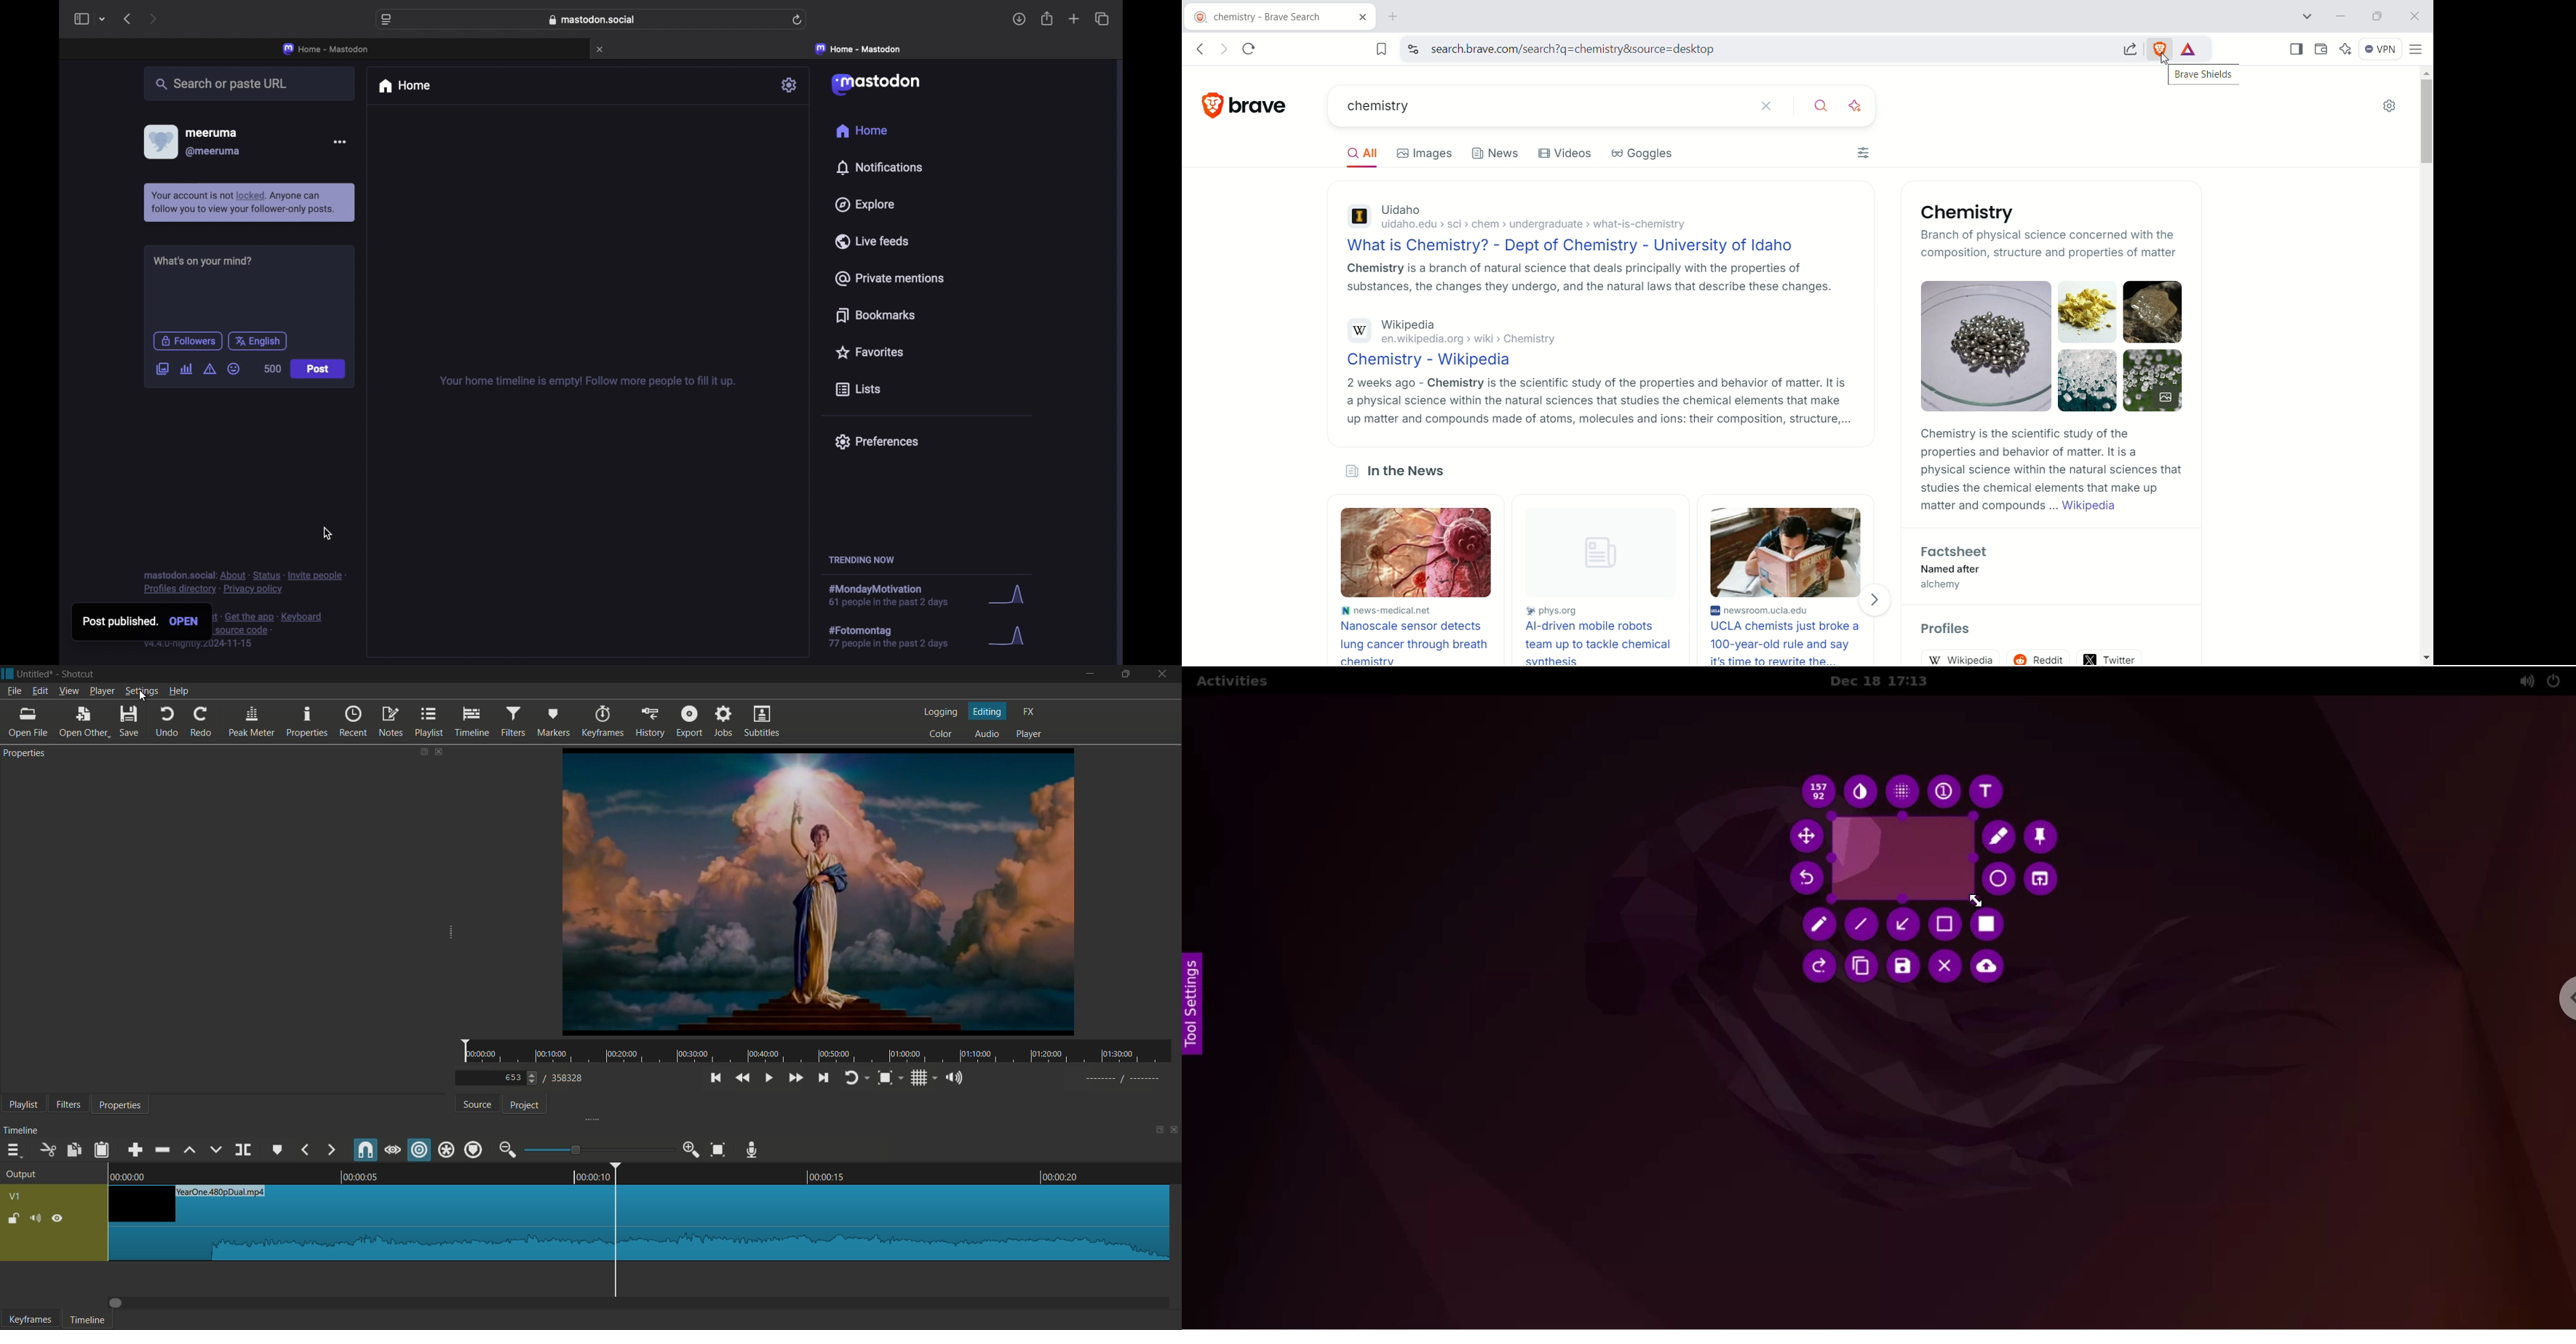 This screenshot has width=2576, height=1344. What do you see at coordinates (866, 204) in the screenshot?
I see `explore` at bounding box center [866, 204].